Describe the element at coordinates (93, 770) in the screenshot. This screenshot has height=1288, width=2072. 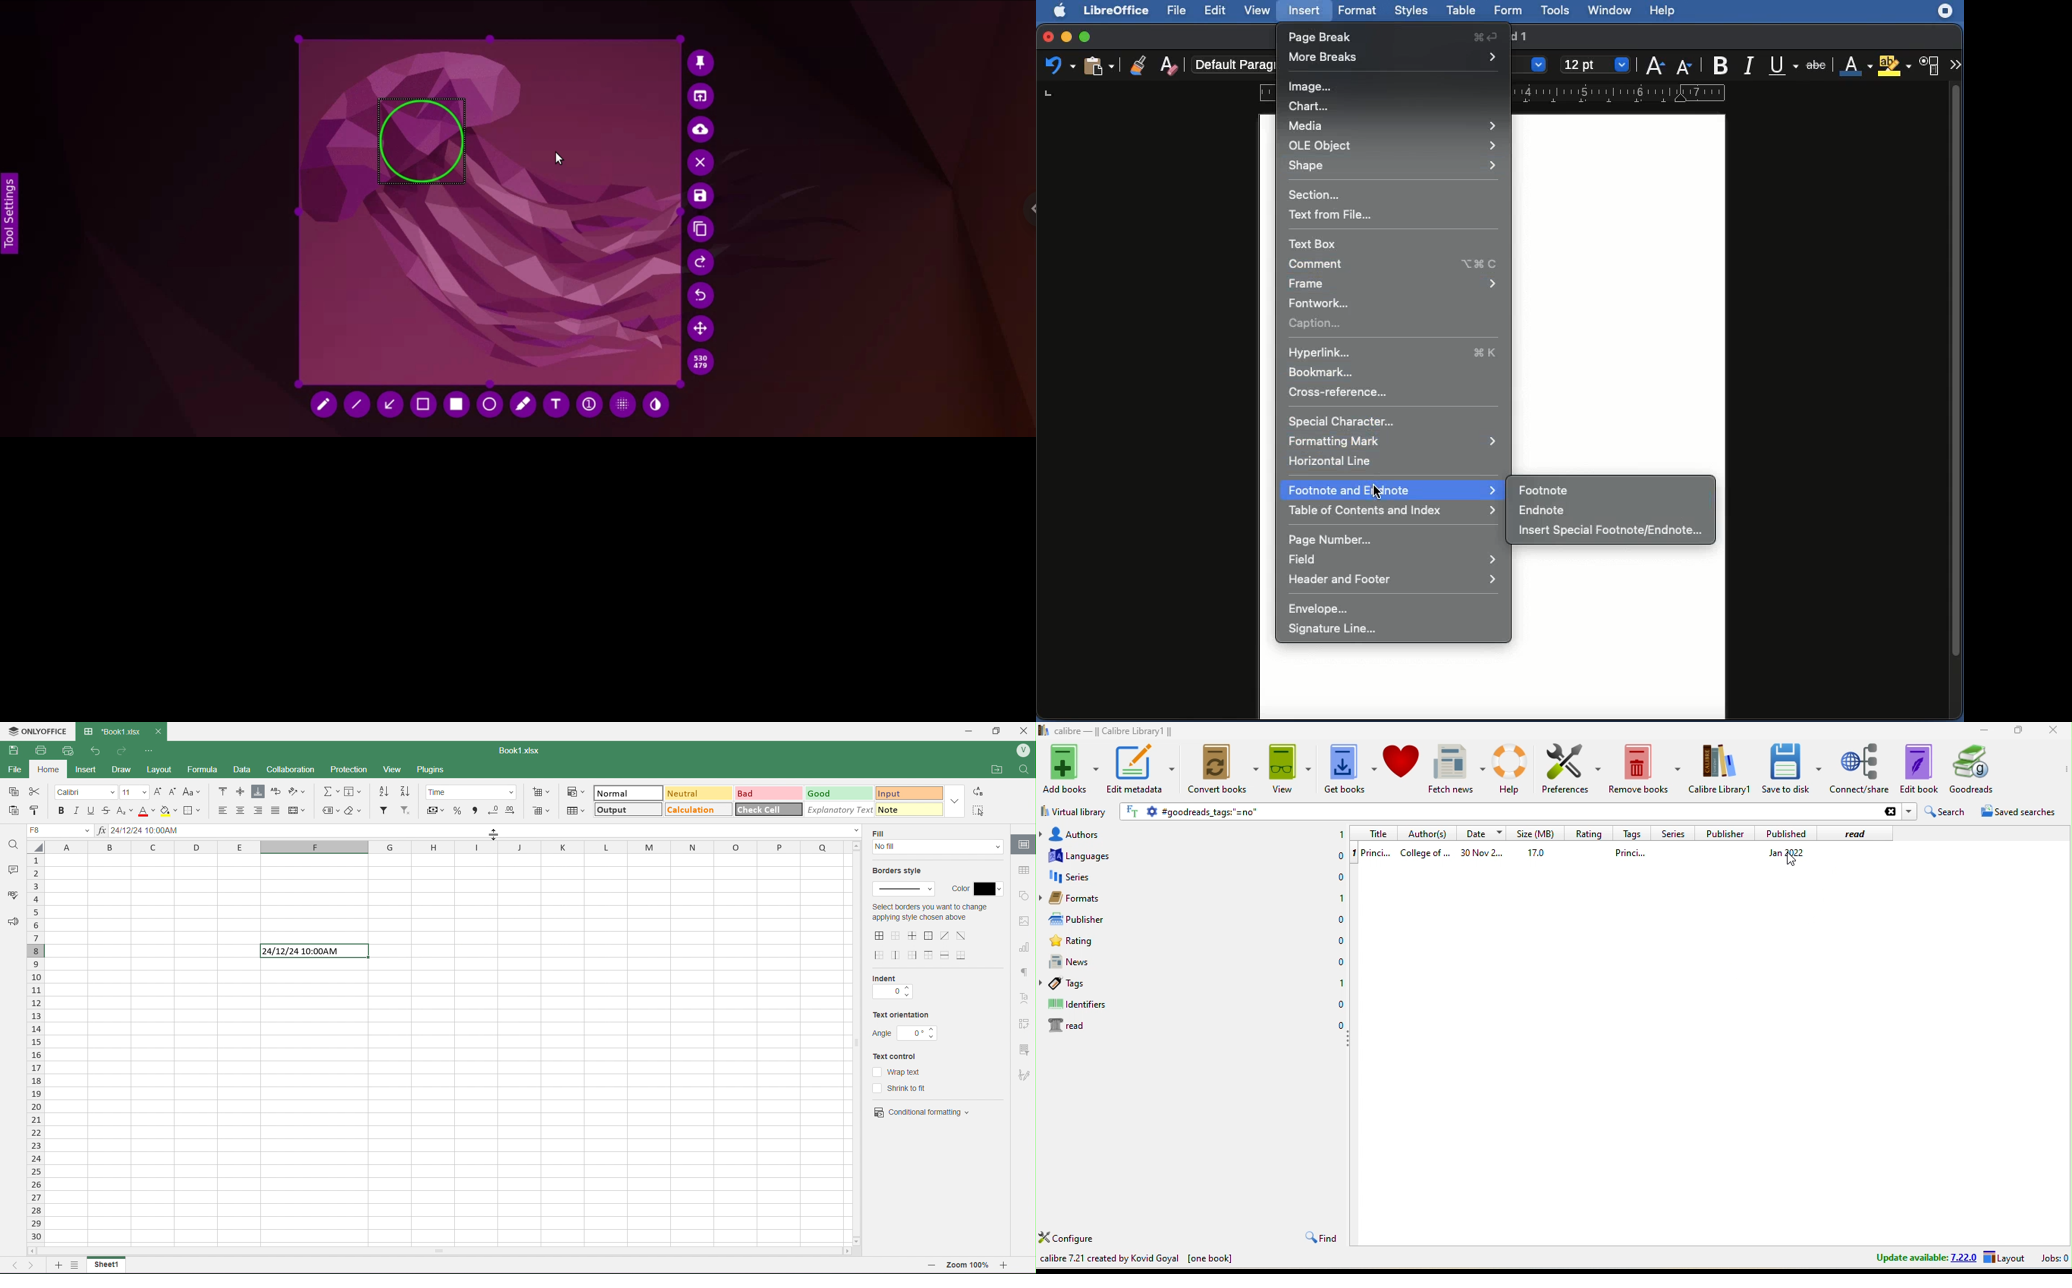
I see `Insert` at that location.